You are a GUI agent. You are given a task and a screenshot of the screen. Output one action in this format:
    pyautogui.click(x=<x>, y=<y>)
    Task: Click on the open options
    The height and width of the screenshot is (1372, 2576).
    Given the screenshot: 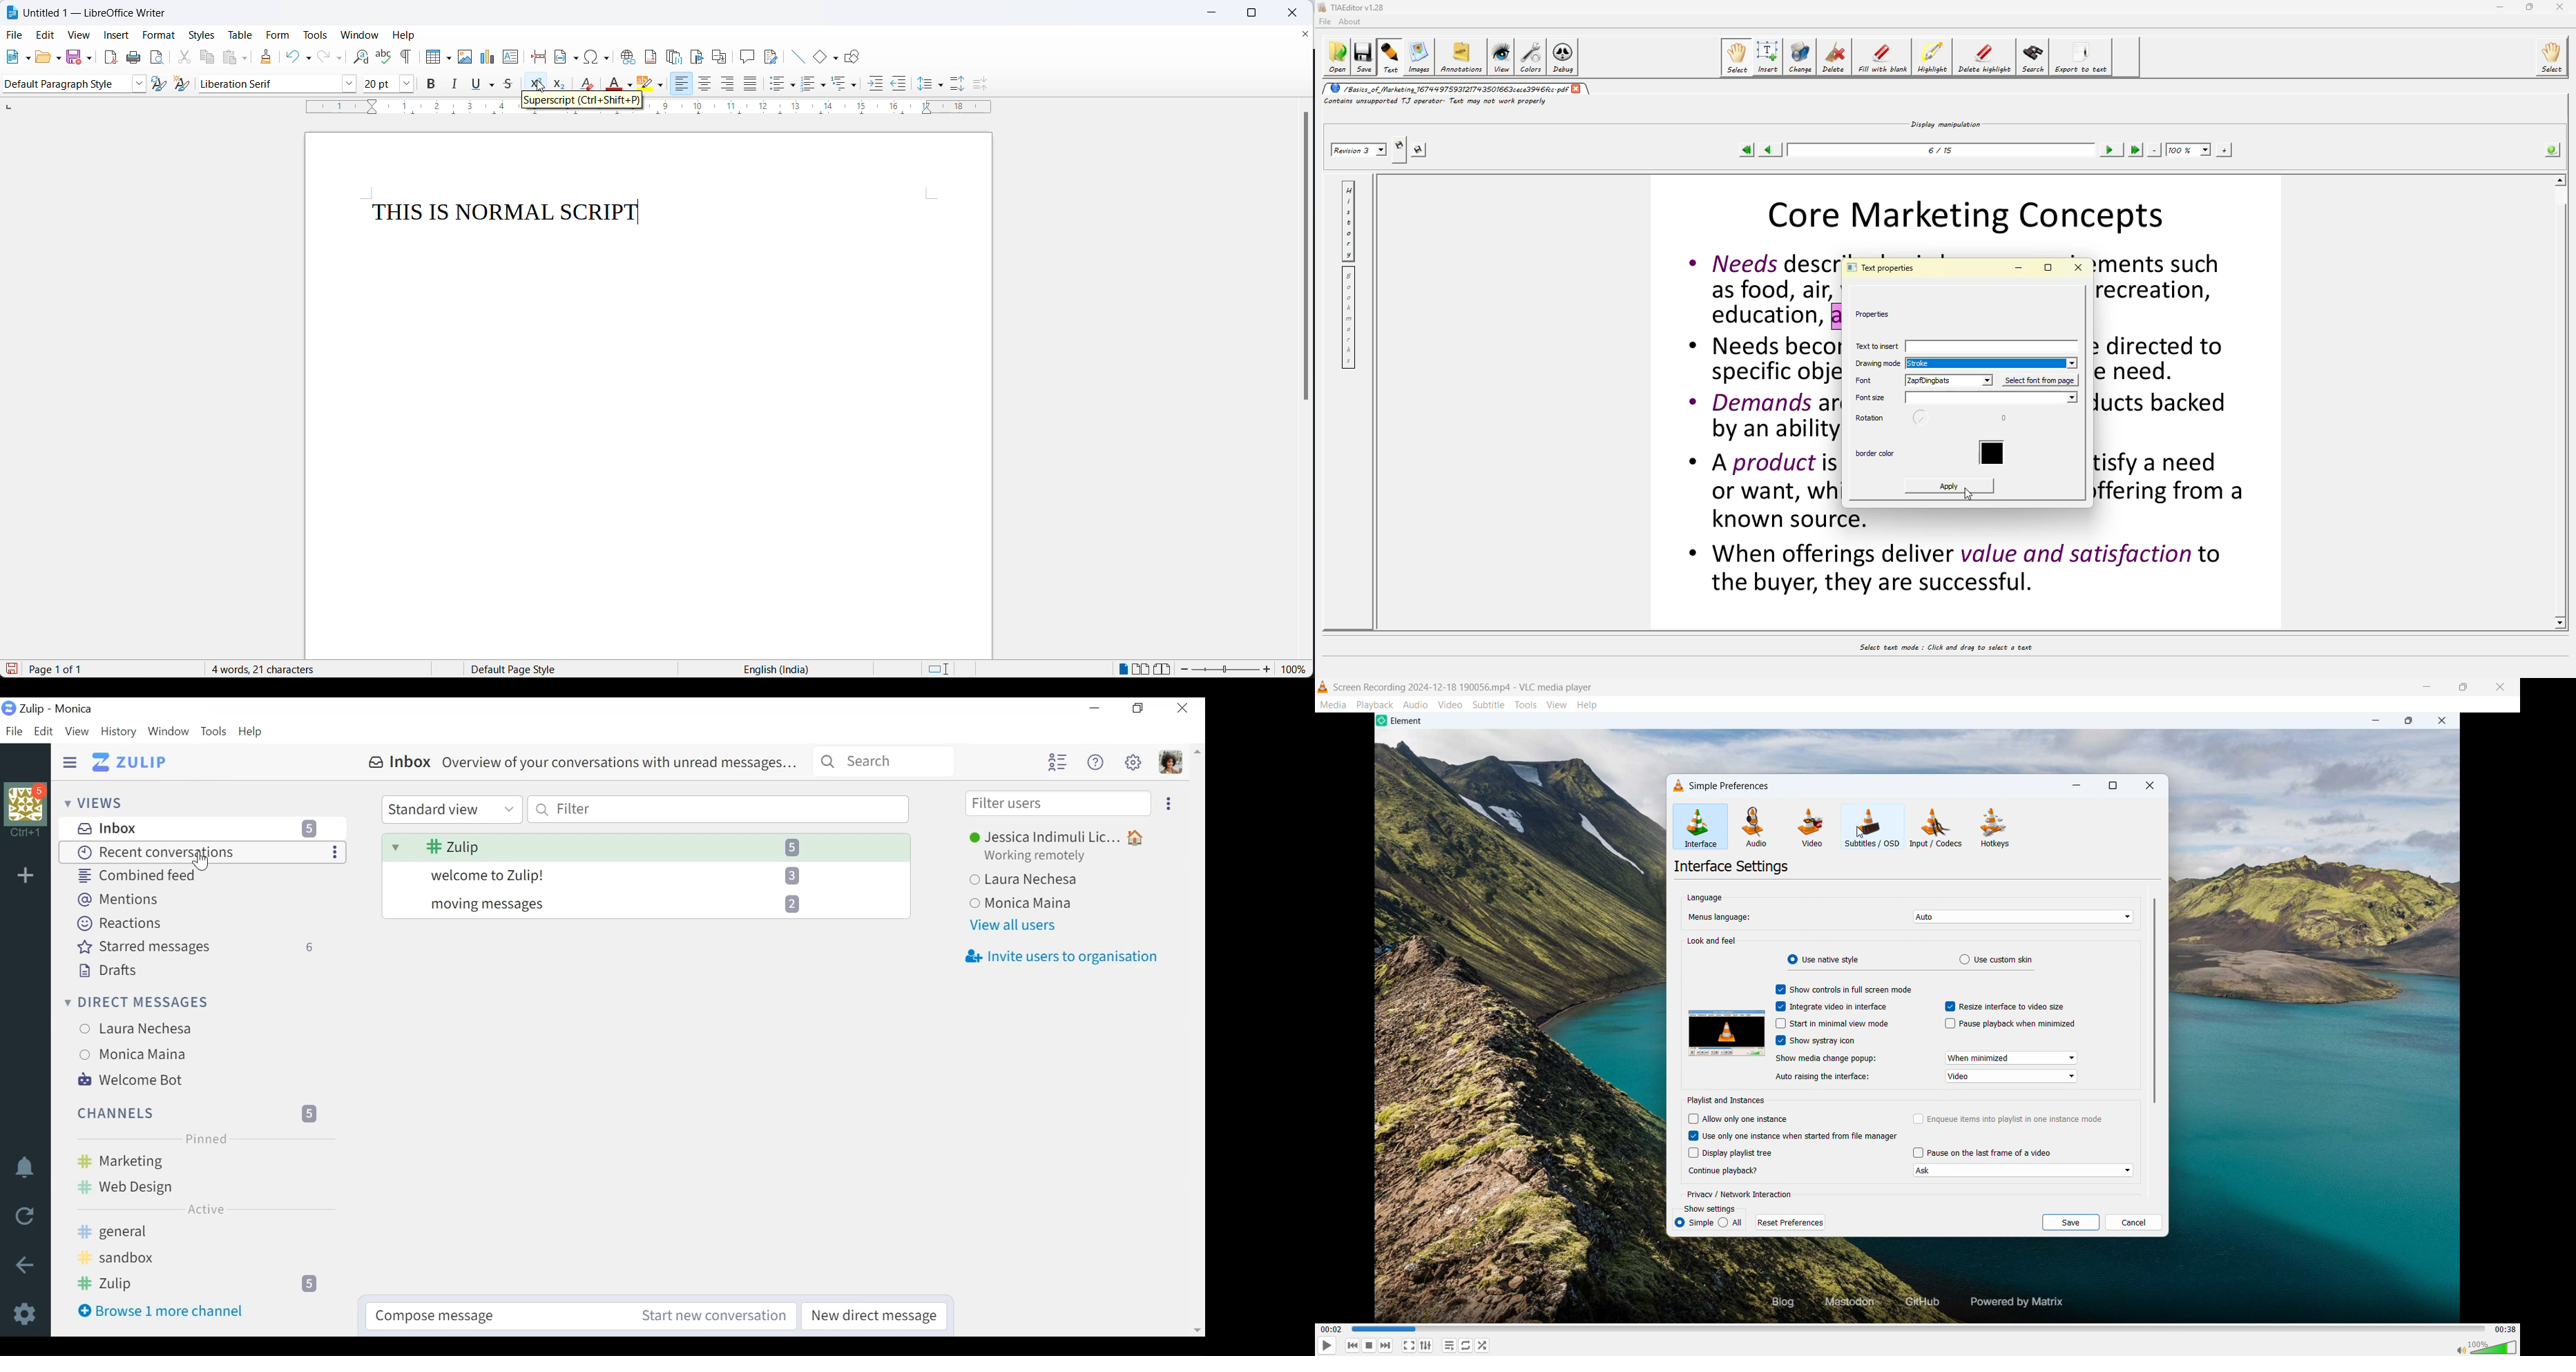 What is the action you would take?
    pyautogui.click(x=58, y=57)
    